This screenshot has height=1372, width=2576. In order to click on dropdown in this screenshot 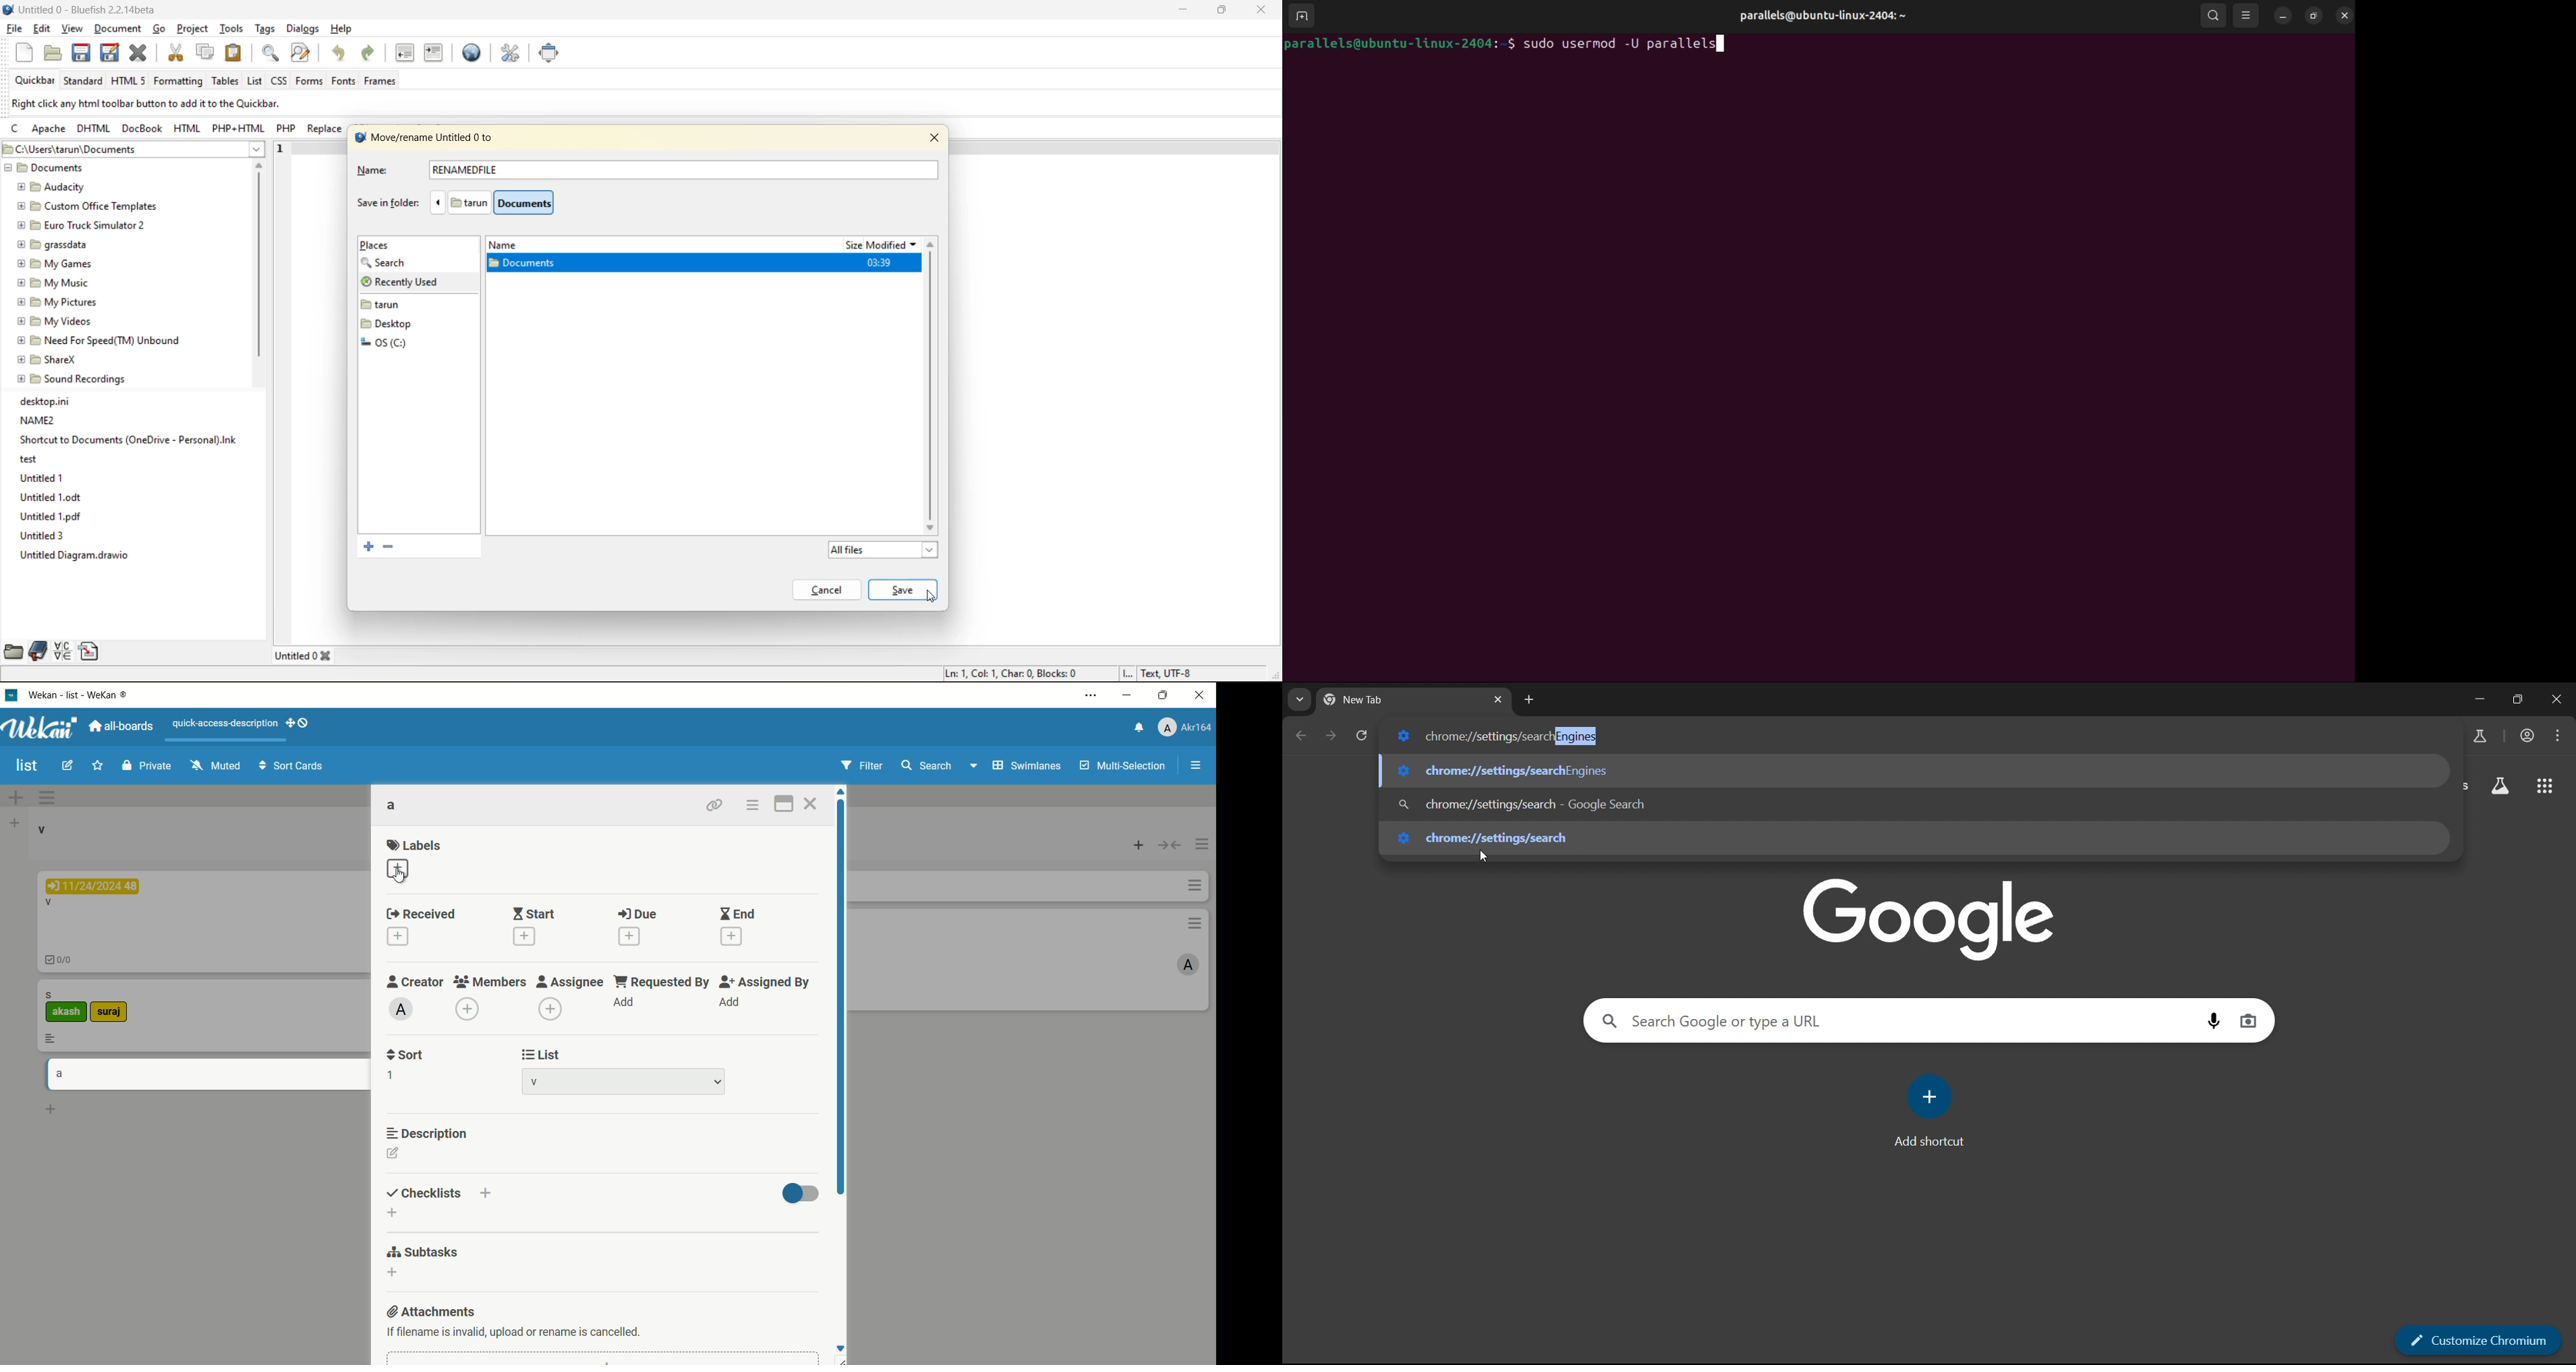, I will do `click(718, 1083)`.